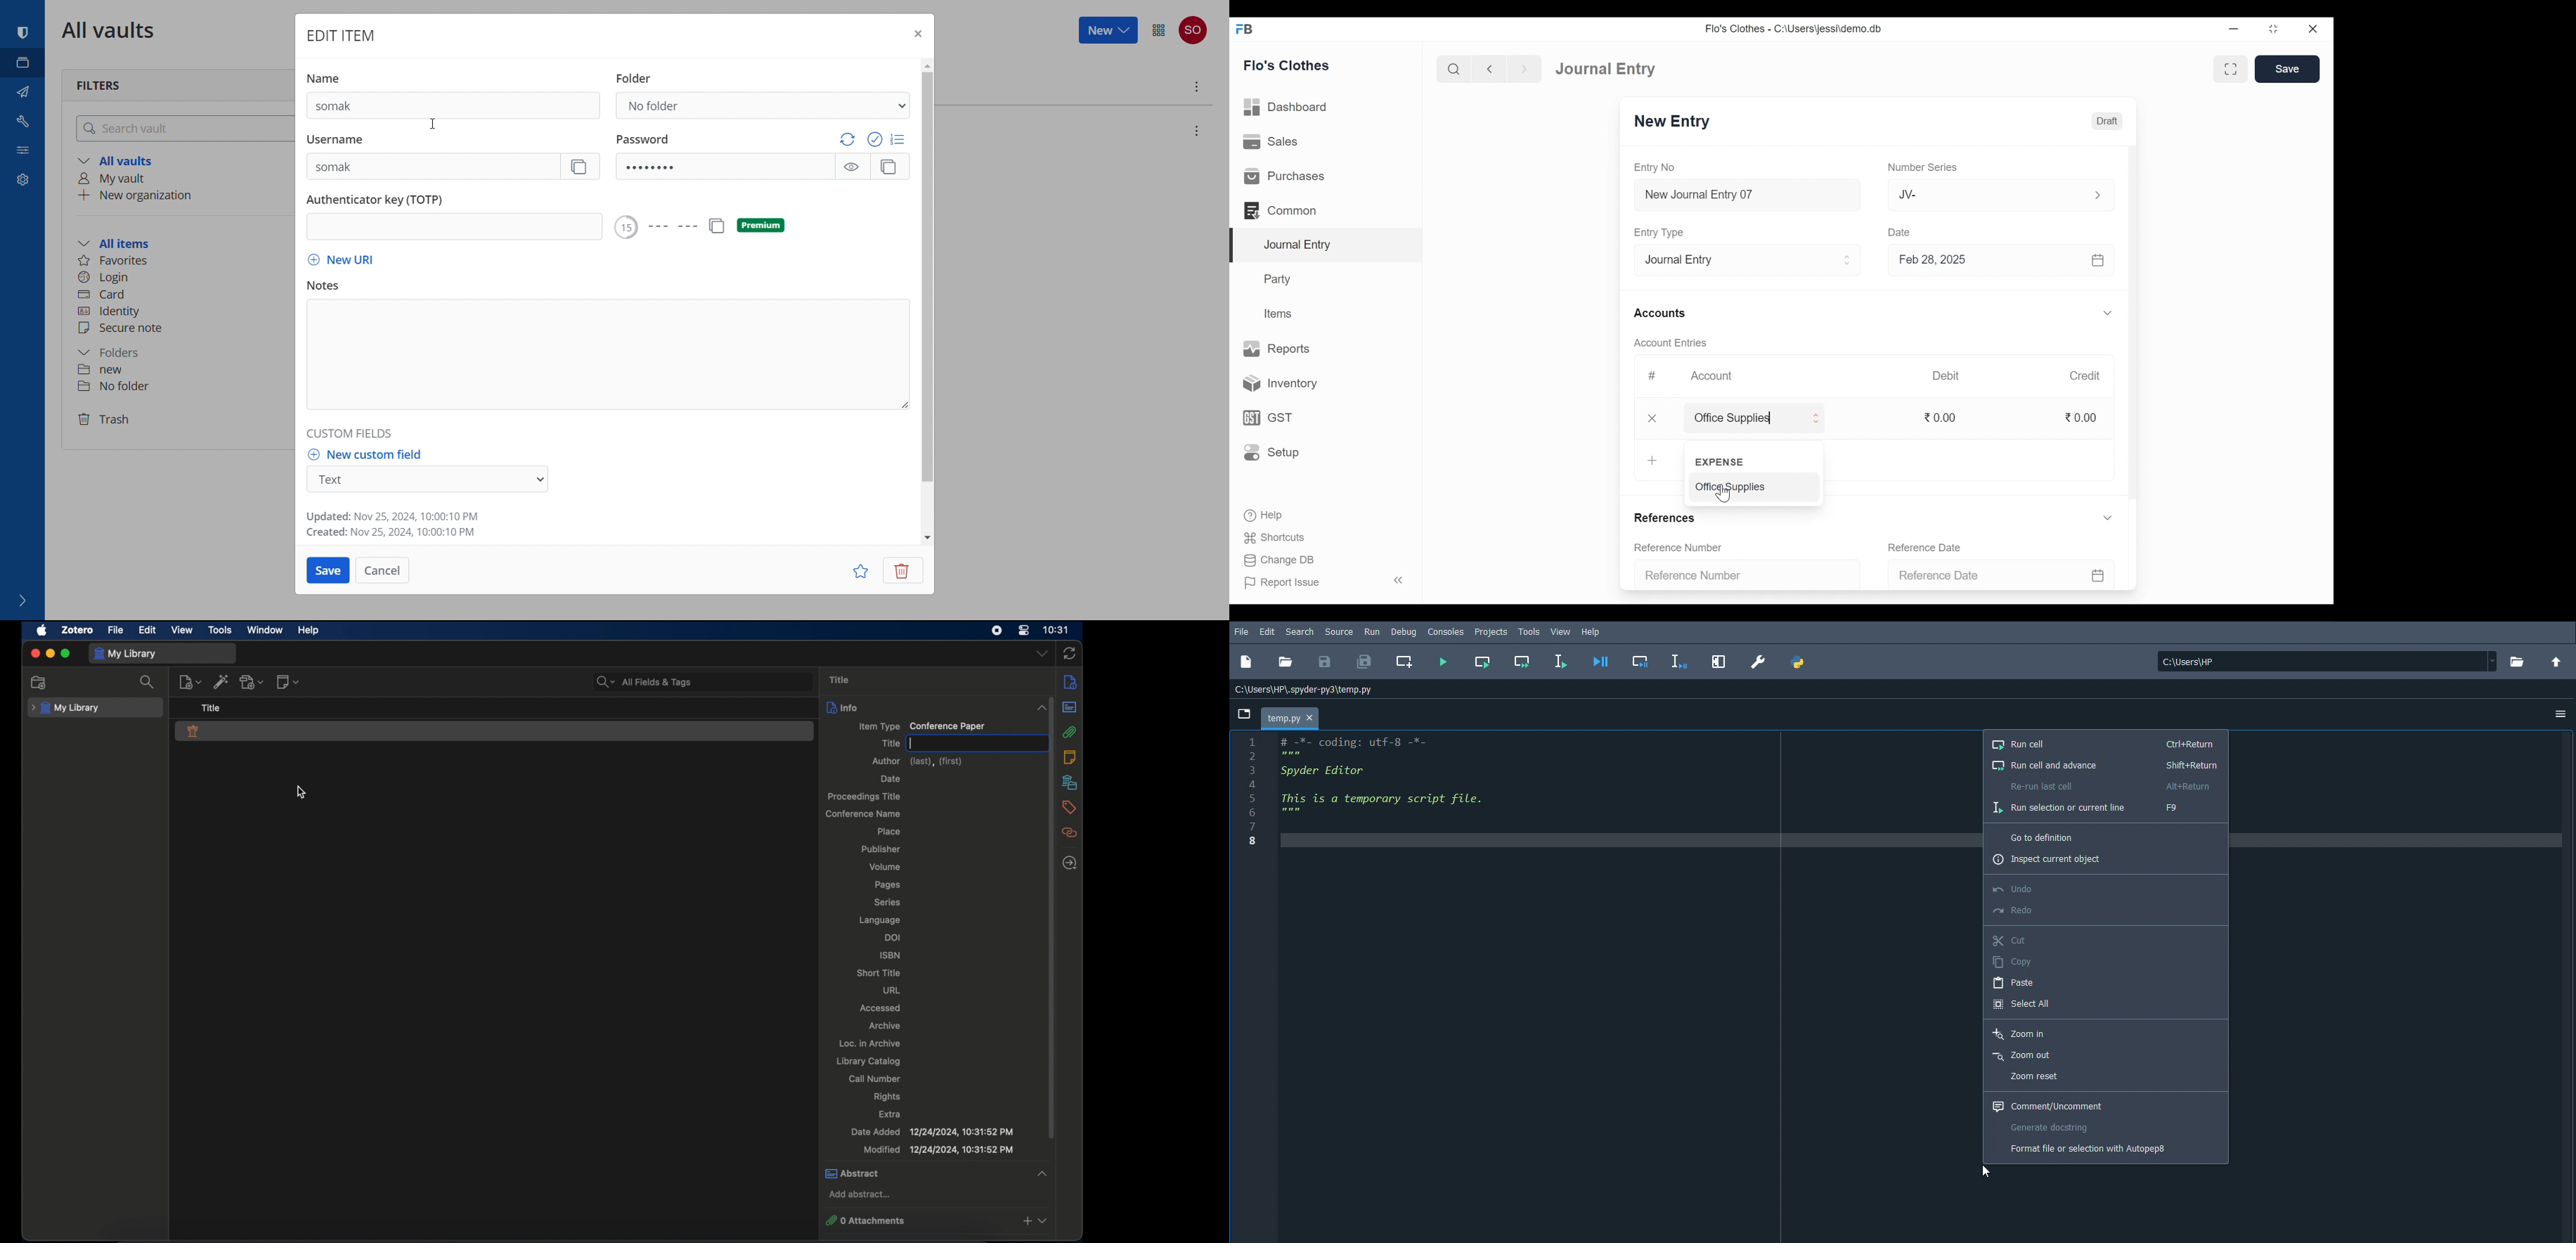 Image resolution: width=2576 pixels, height=1260 pixels. I want to click on Format file or selection with Autopep8, so click(2088, 1147).